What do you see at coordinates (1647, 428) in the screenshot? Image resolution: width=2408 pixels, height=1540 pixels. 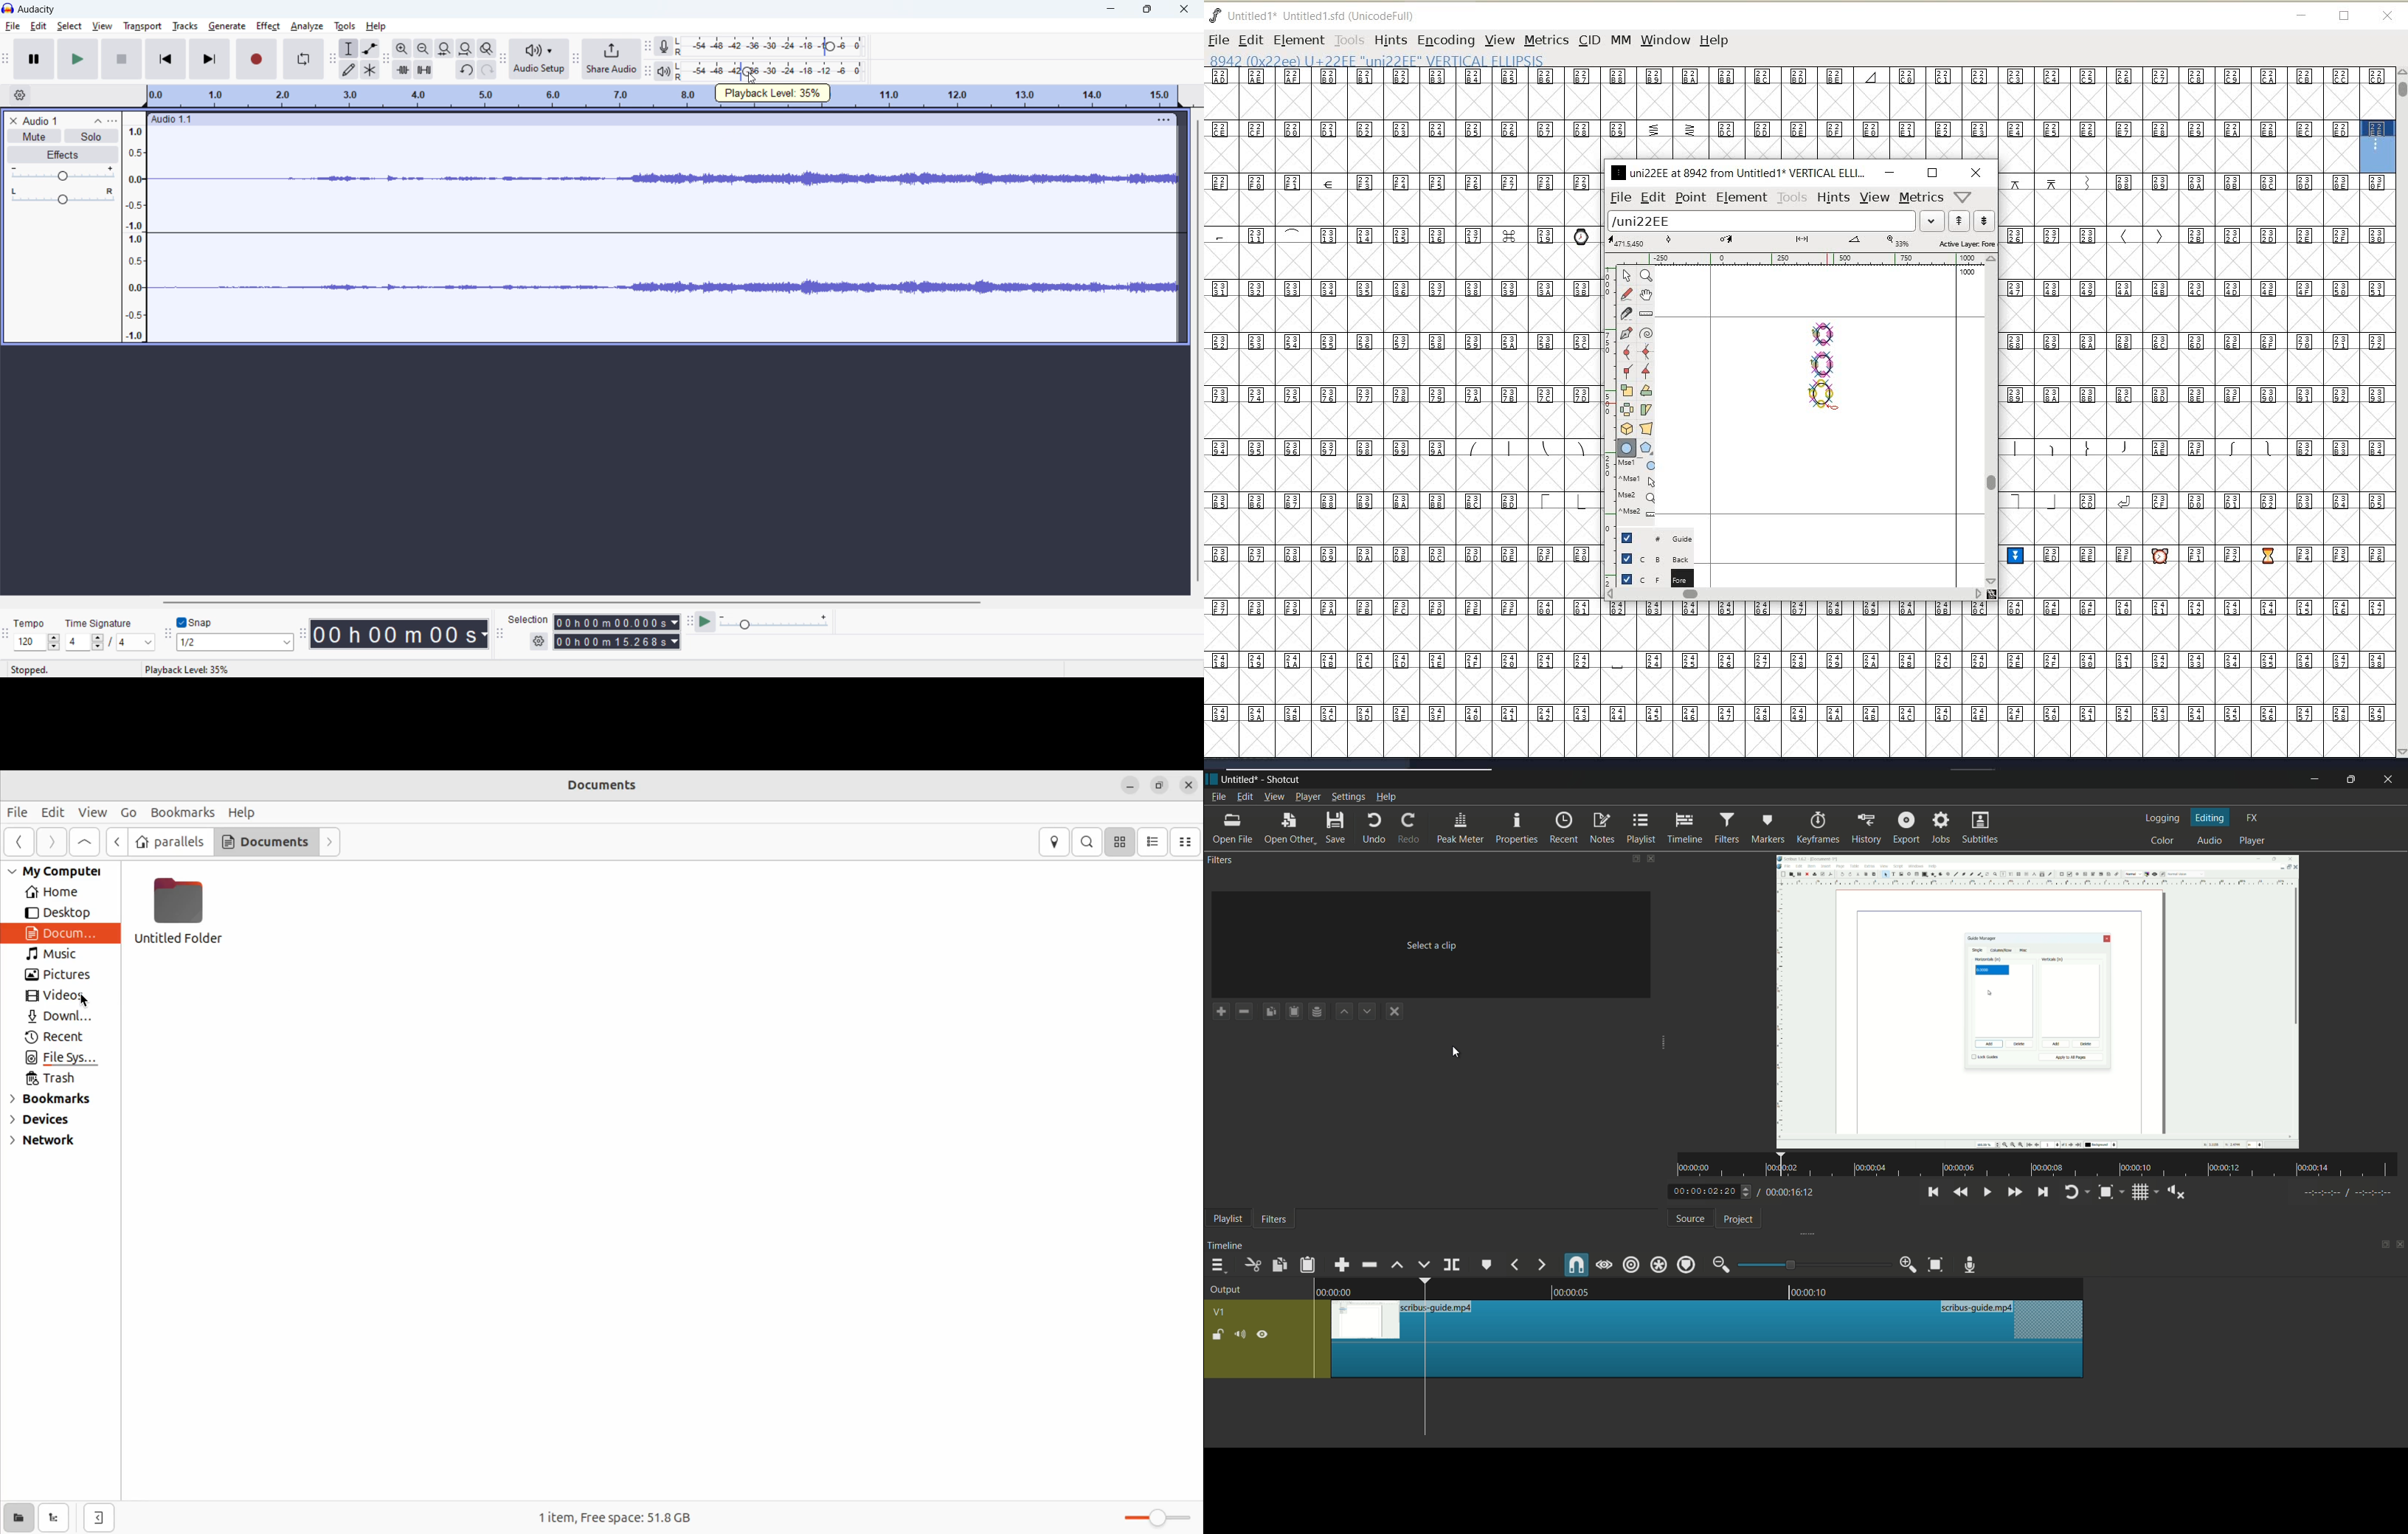 I see `perform a perspective transformation on the selection` at bounding box center [1647, 428].